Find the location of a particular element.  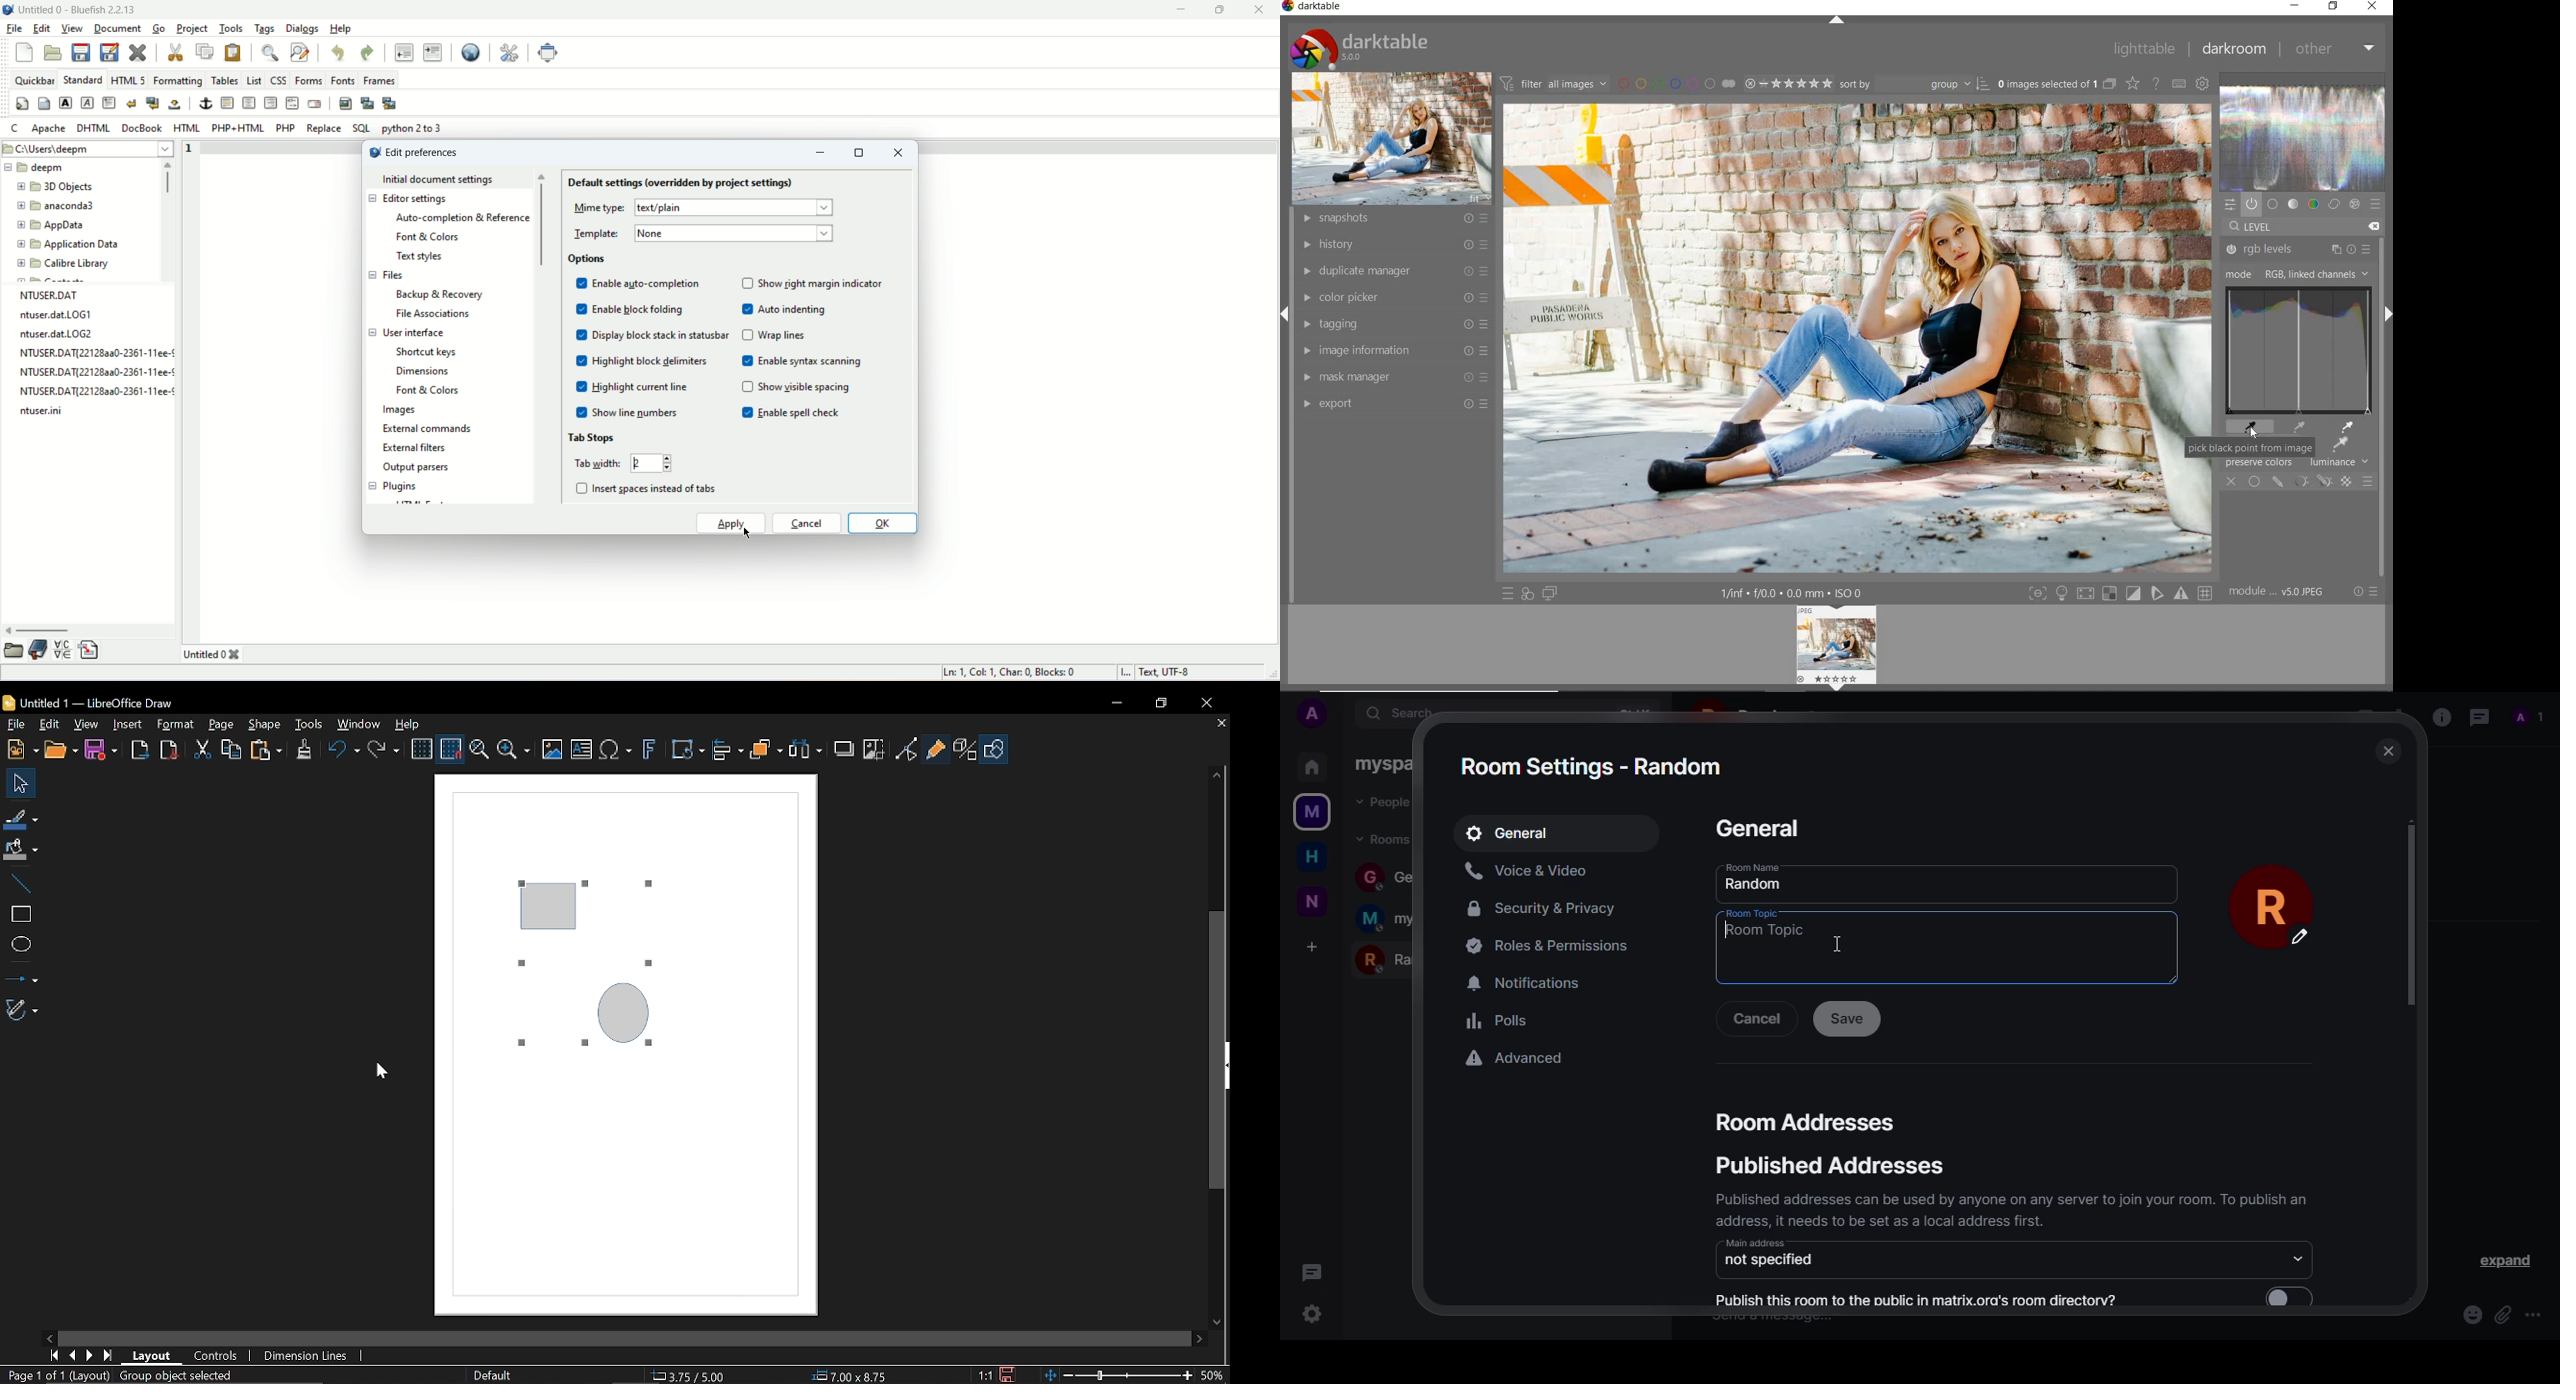

cancel is located at coordinates (809, 523).